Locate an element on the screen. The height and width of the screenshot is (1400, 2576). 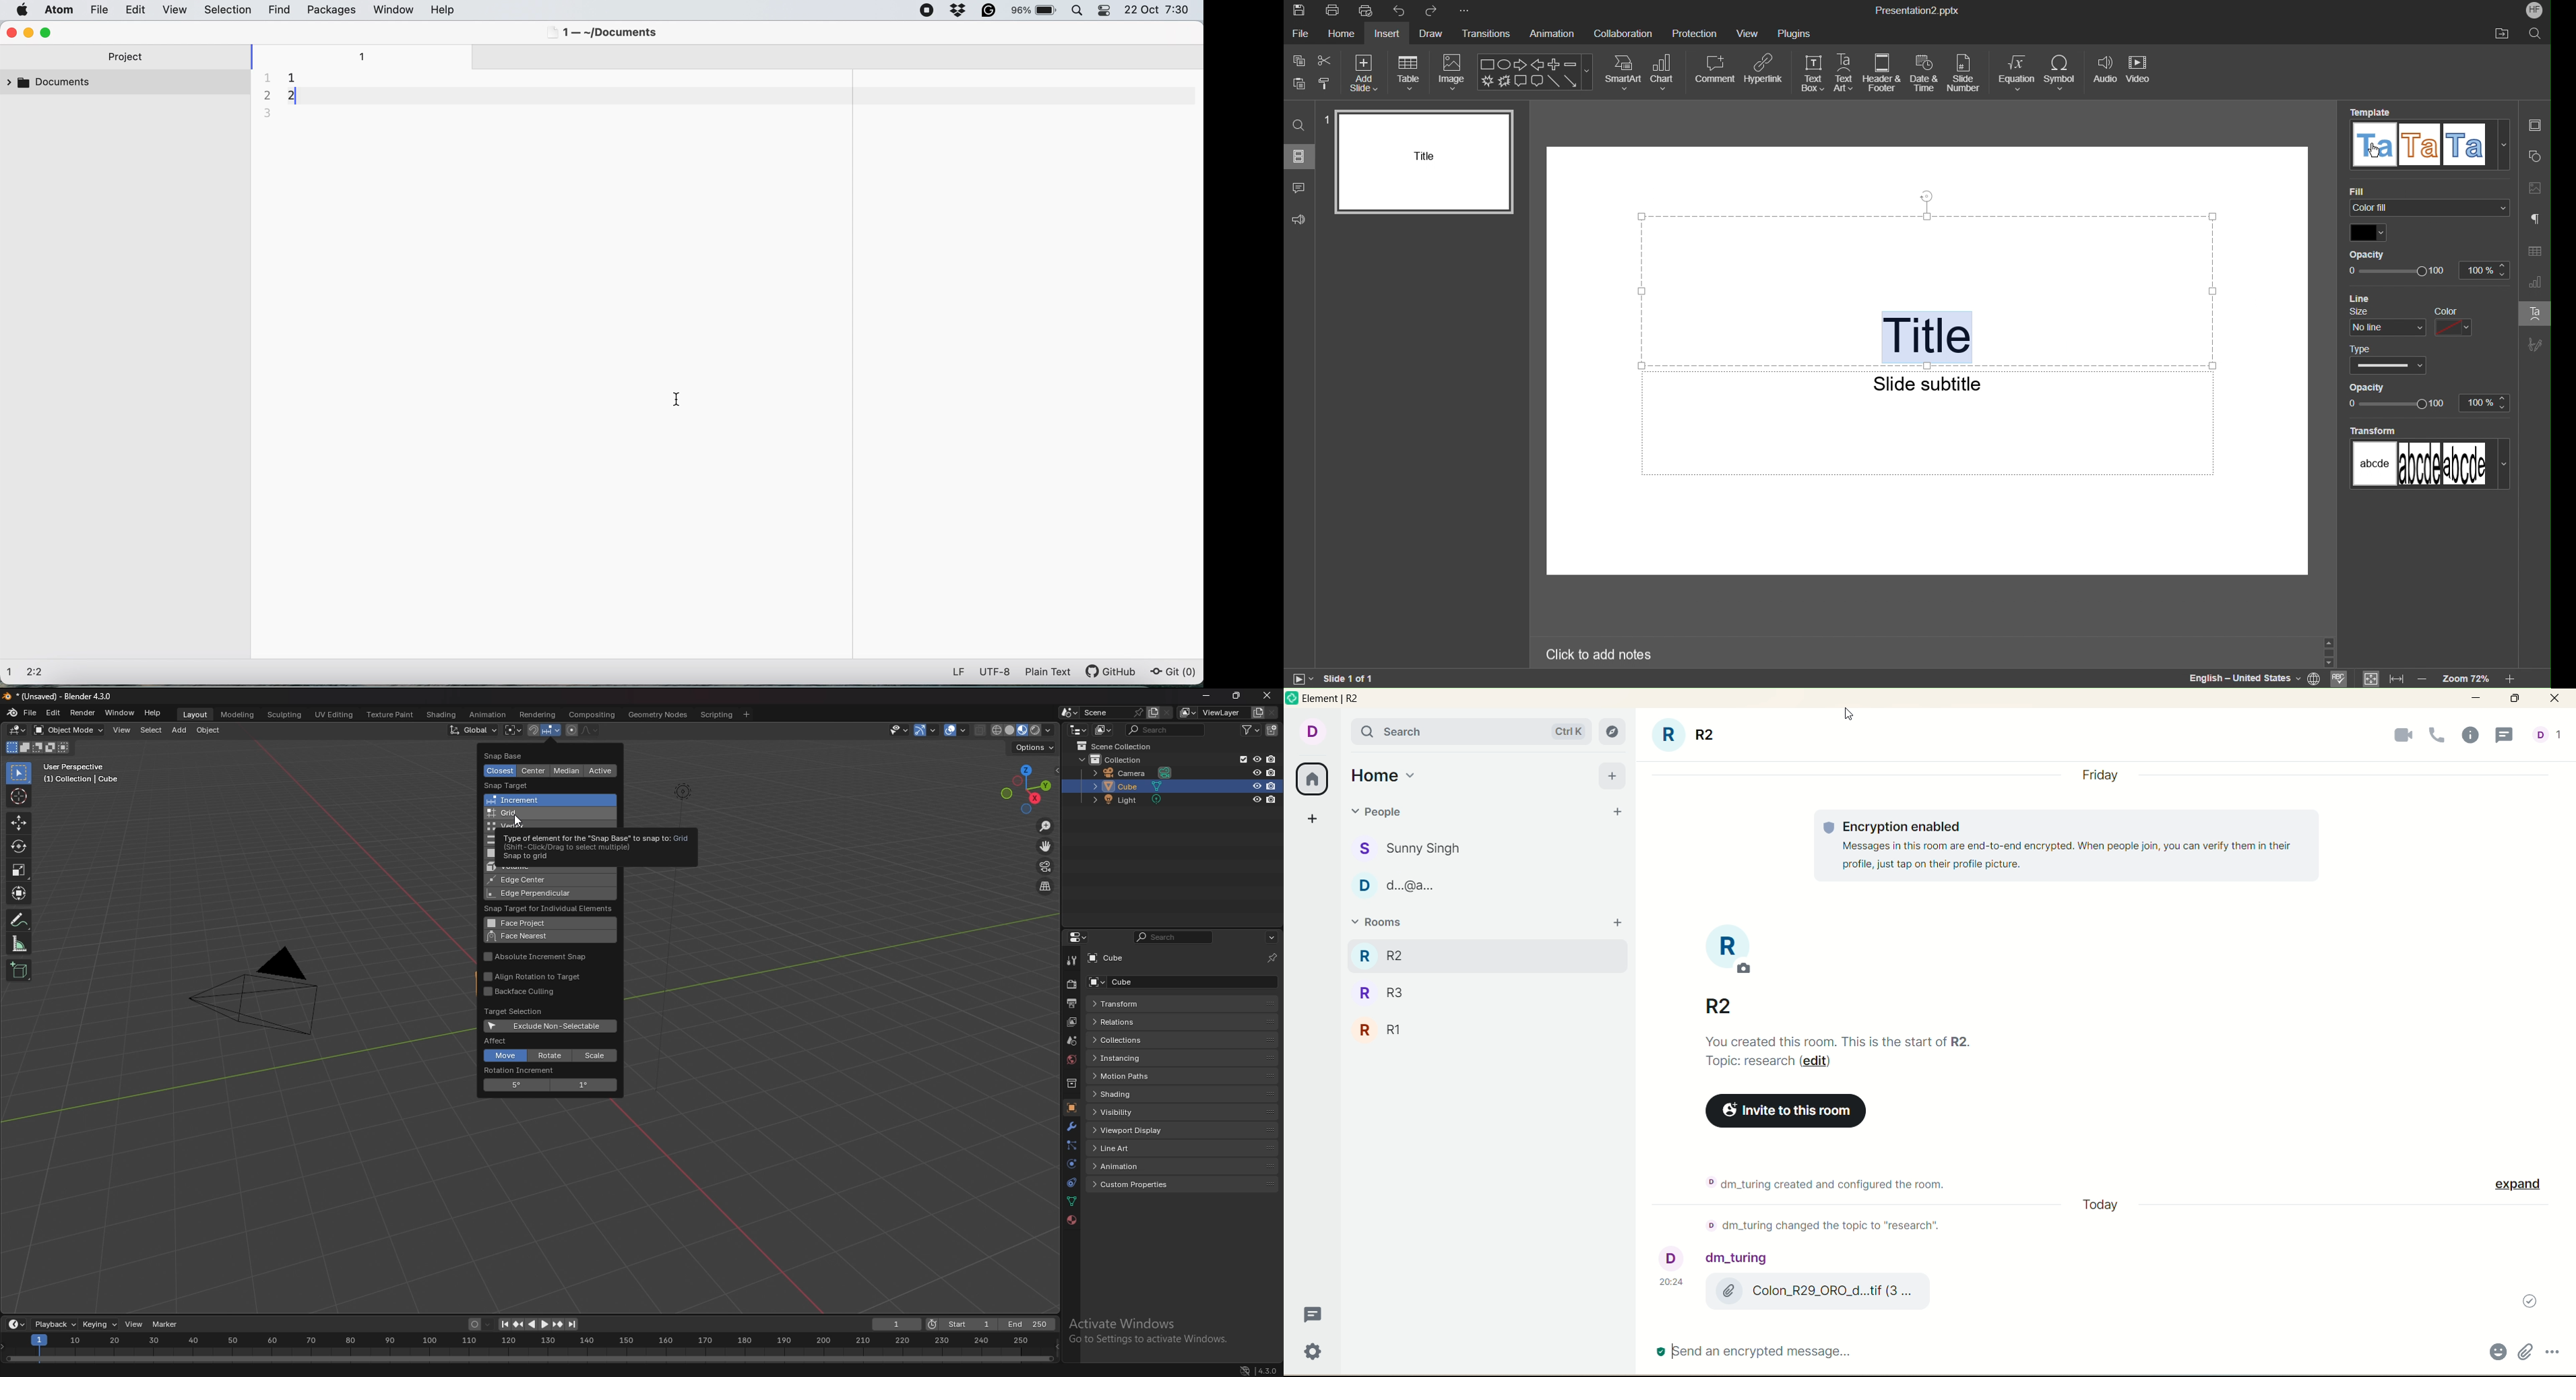
mouse pointer is located at coordinates (2376, 154).